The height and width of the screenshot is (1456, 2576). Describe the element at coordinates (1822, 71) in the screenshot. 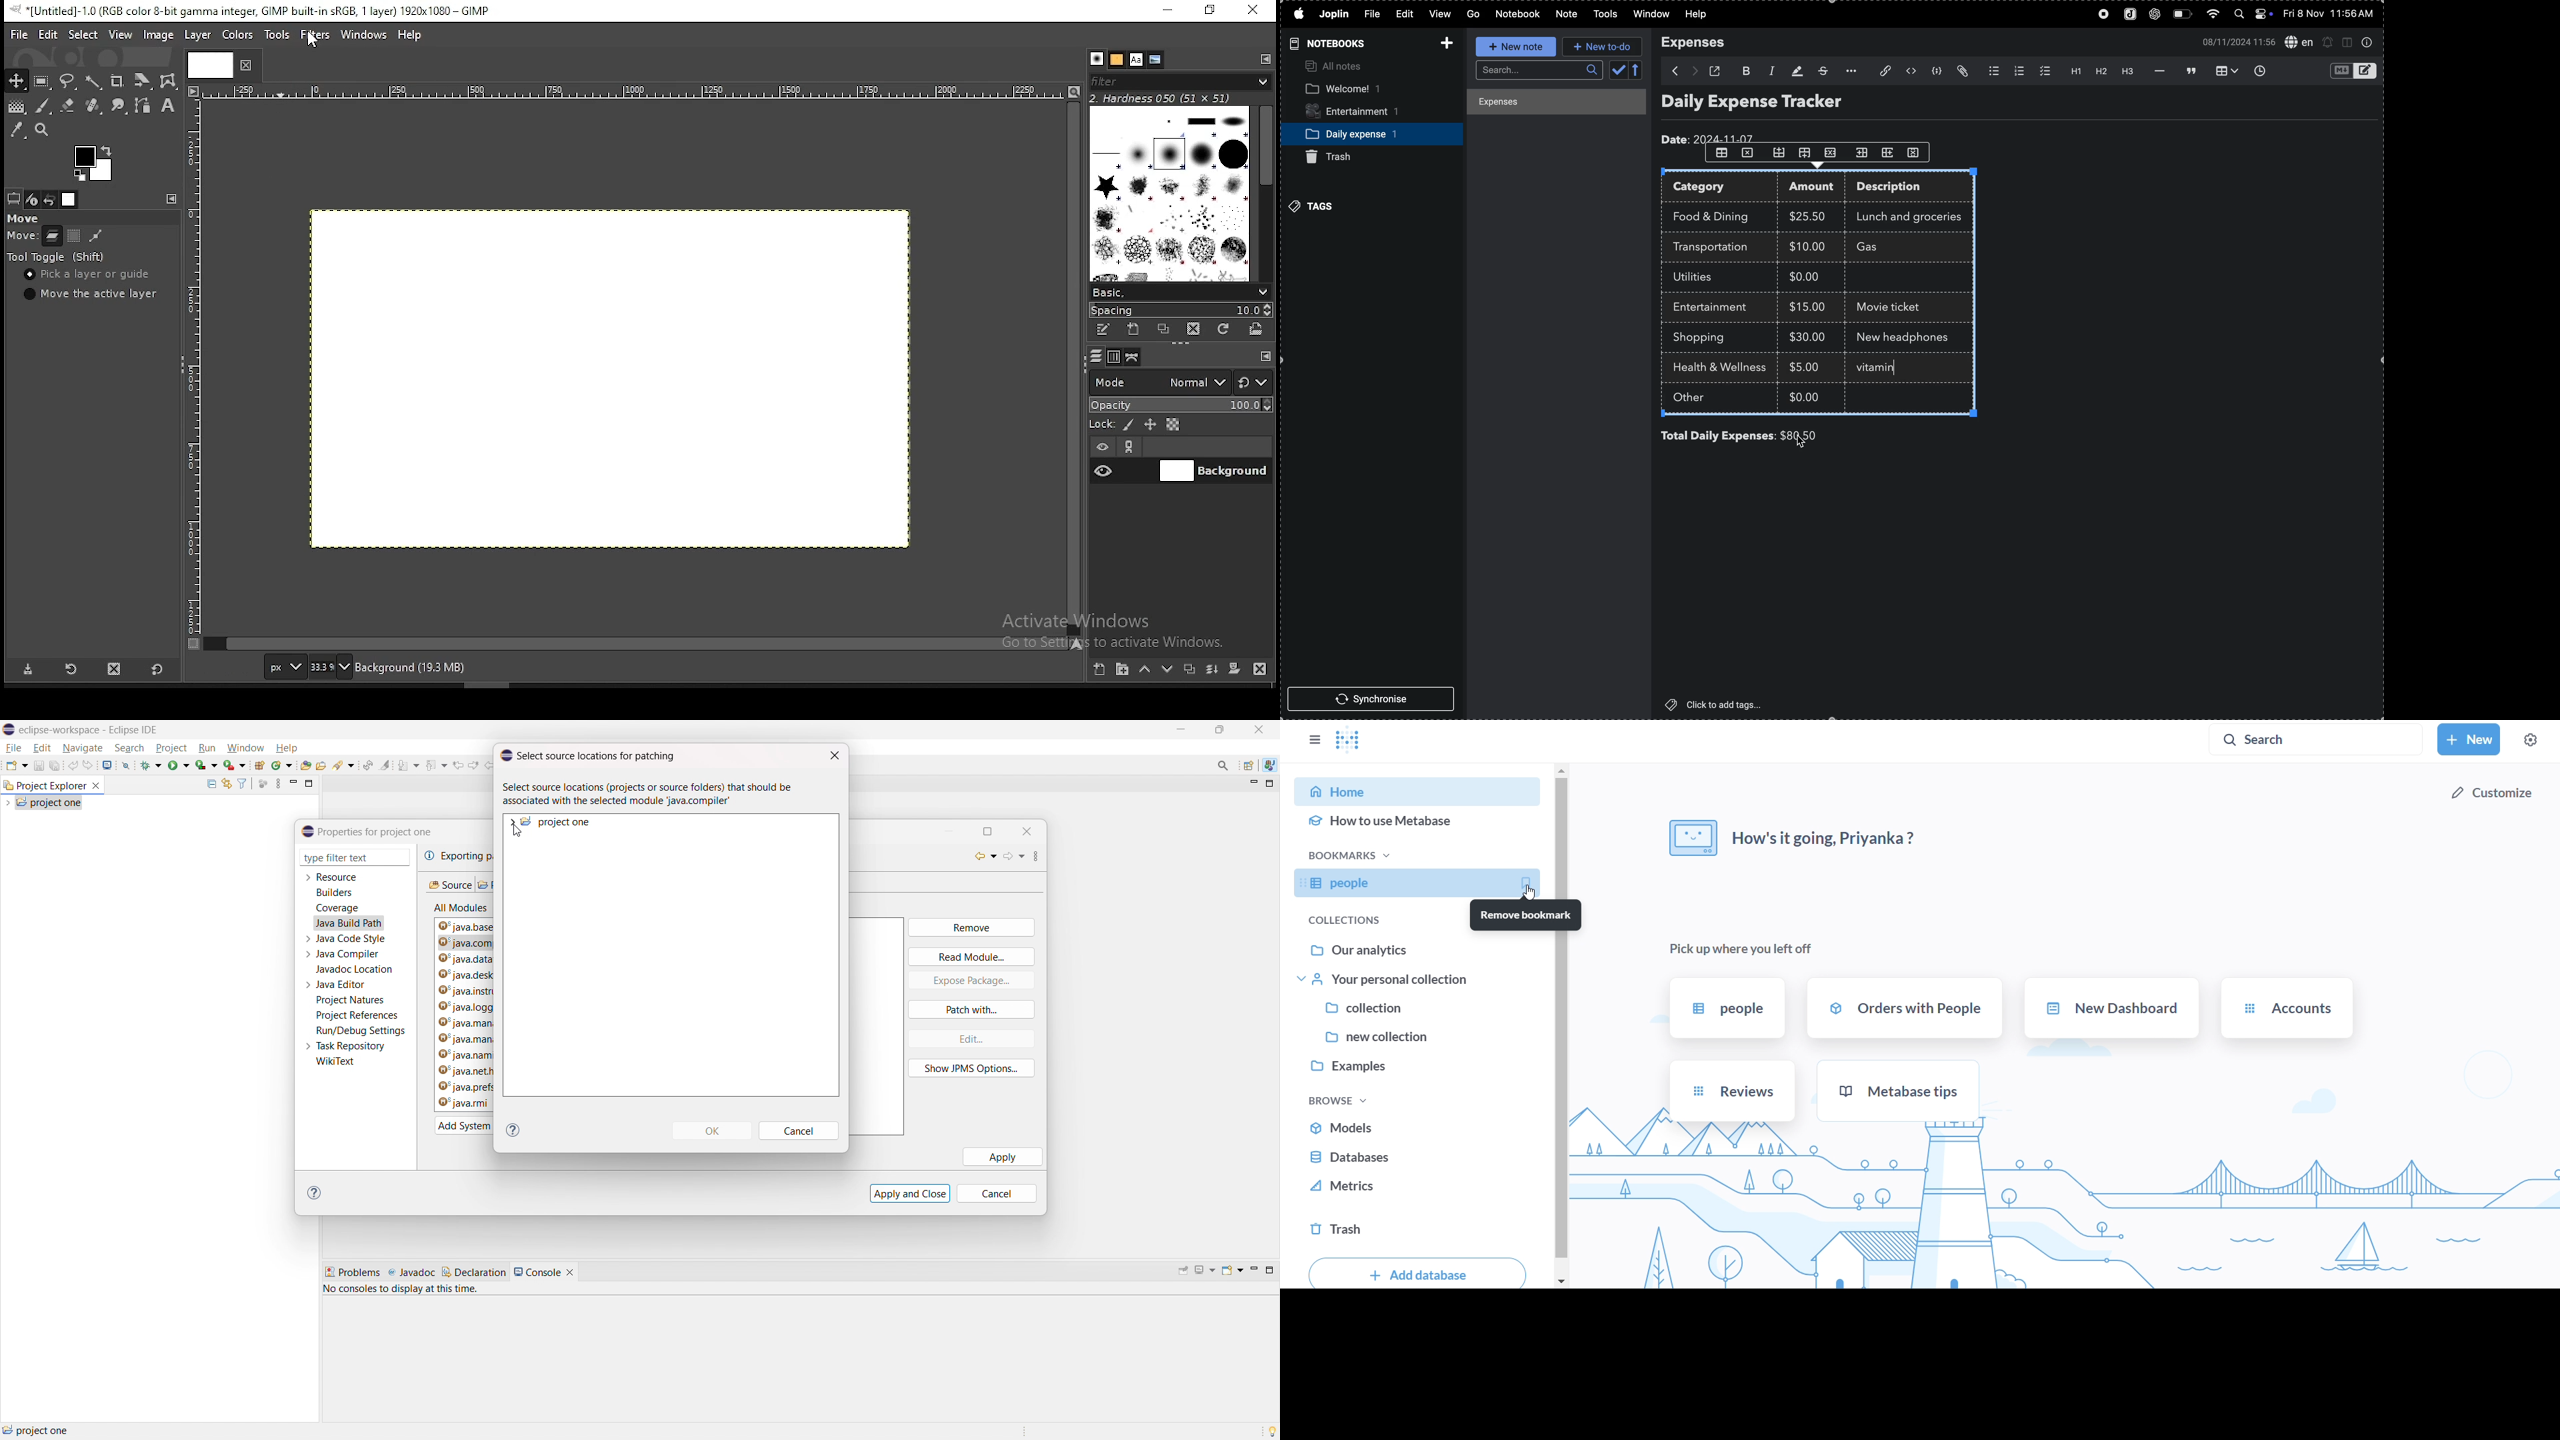

I see `strike through` at that location.